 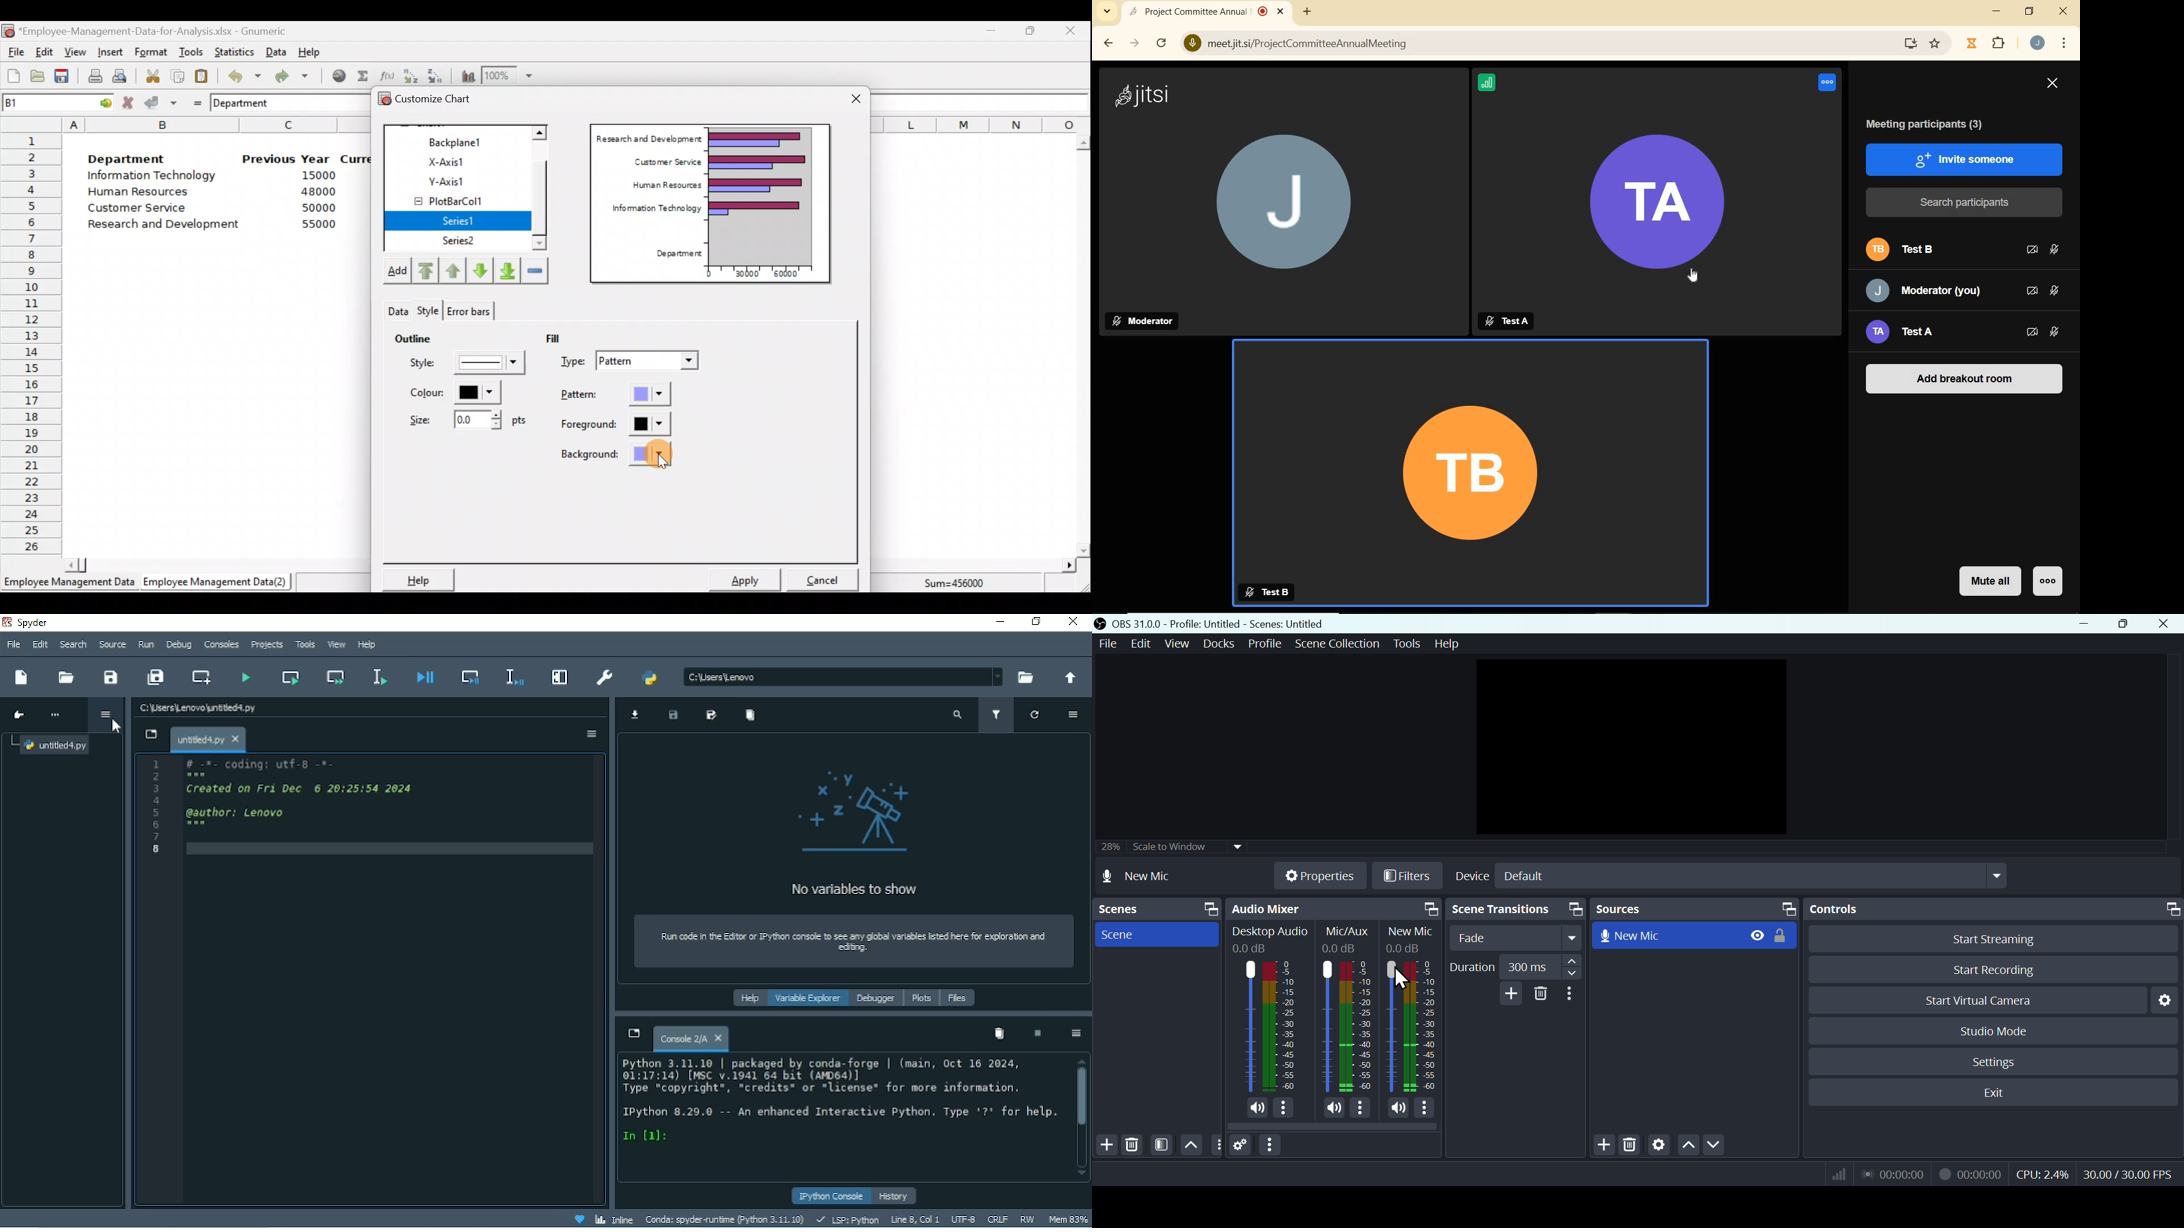 I want to click on Console, so click(x=692, y=1039).